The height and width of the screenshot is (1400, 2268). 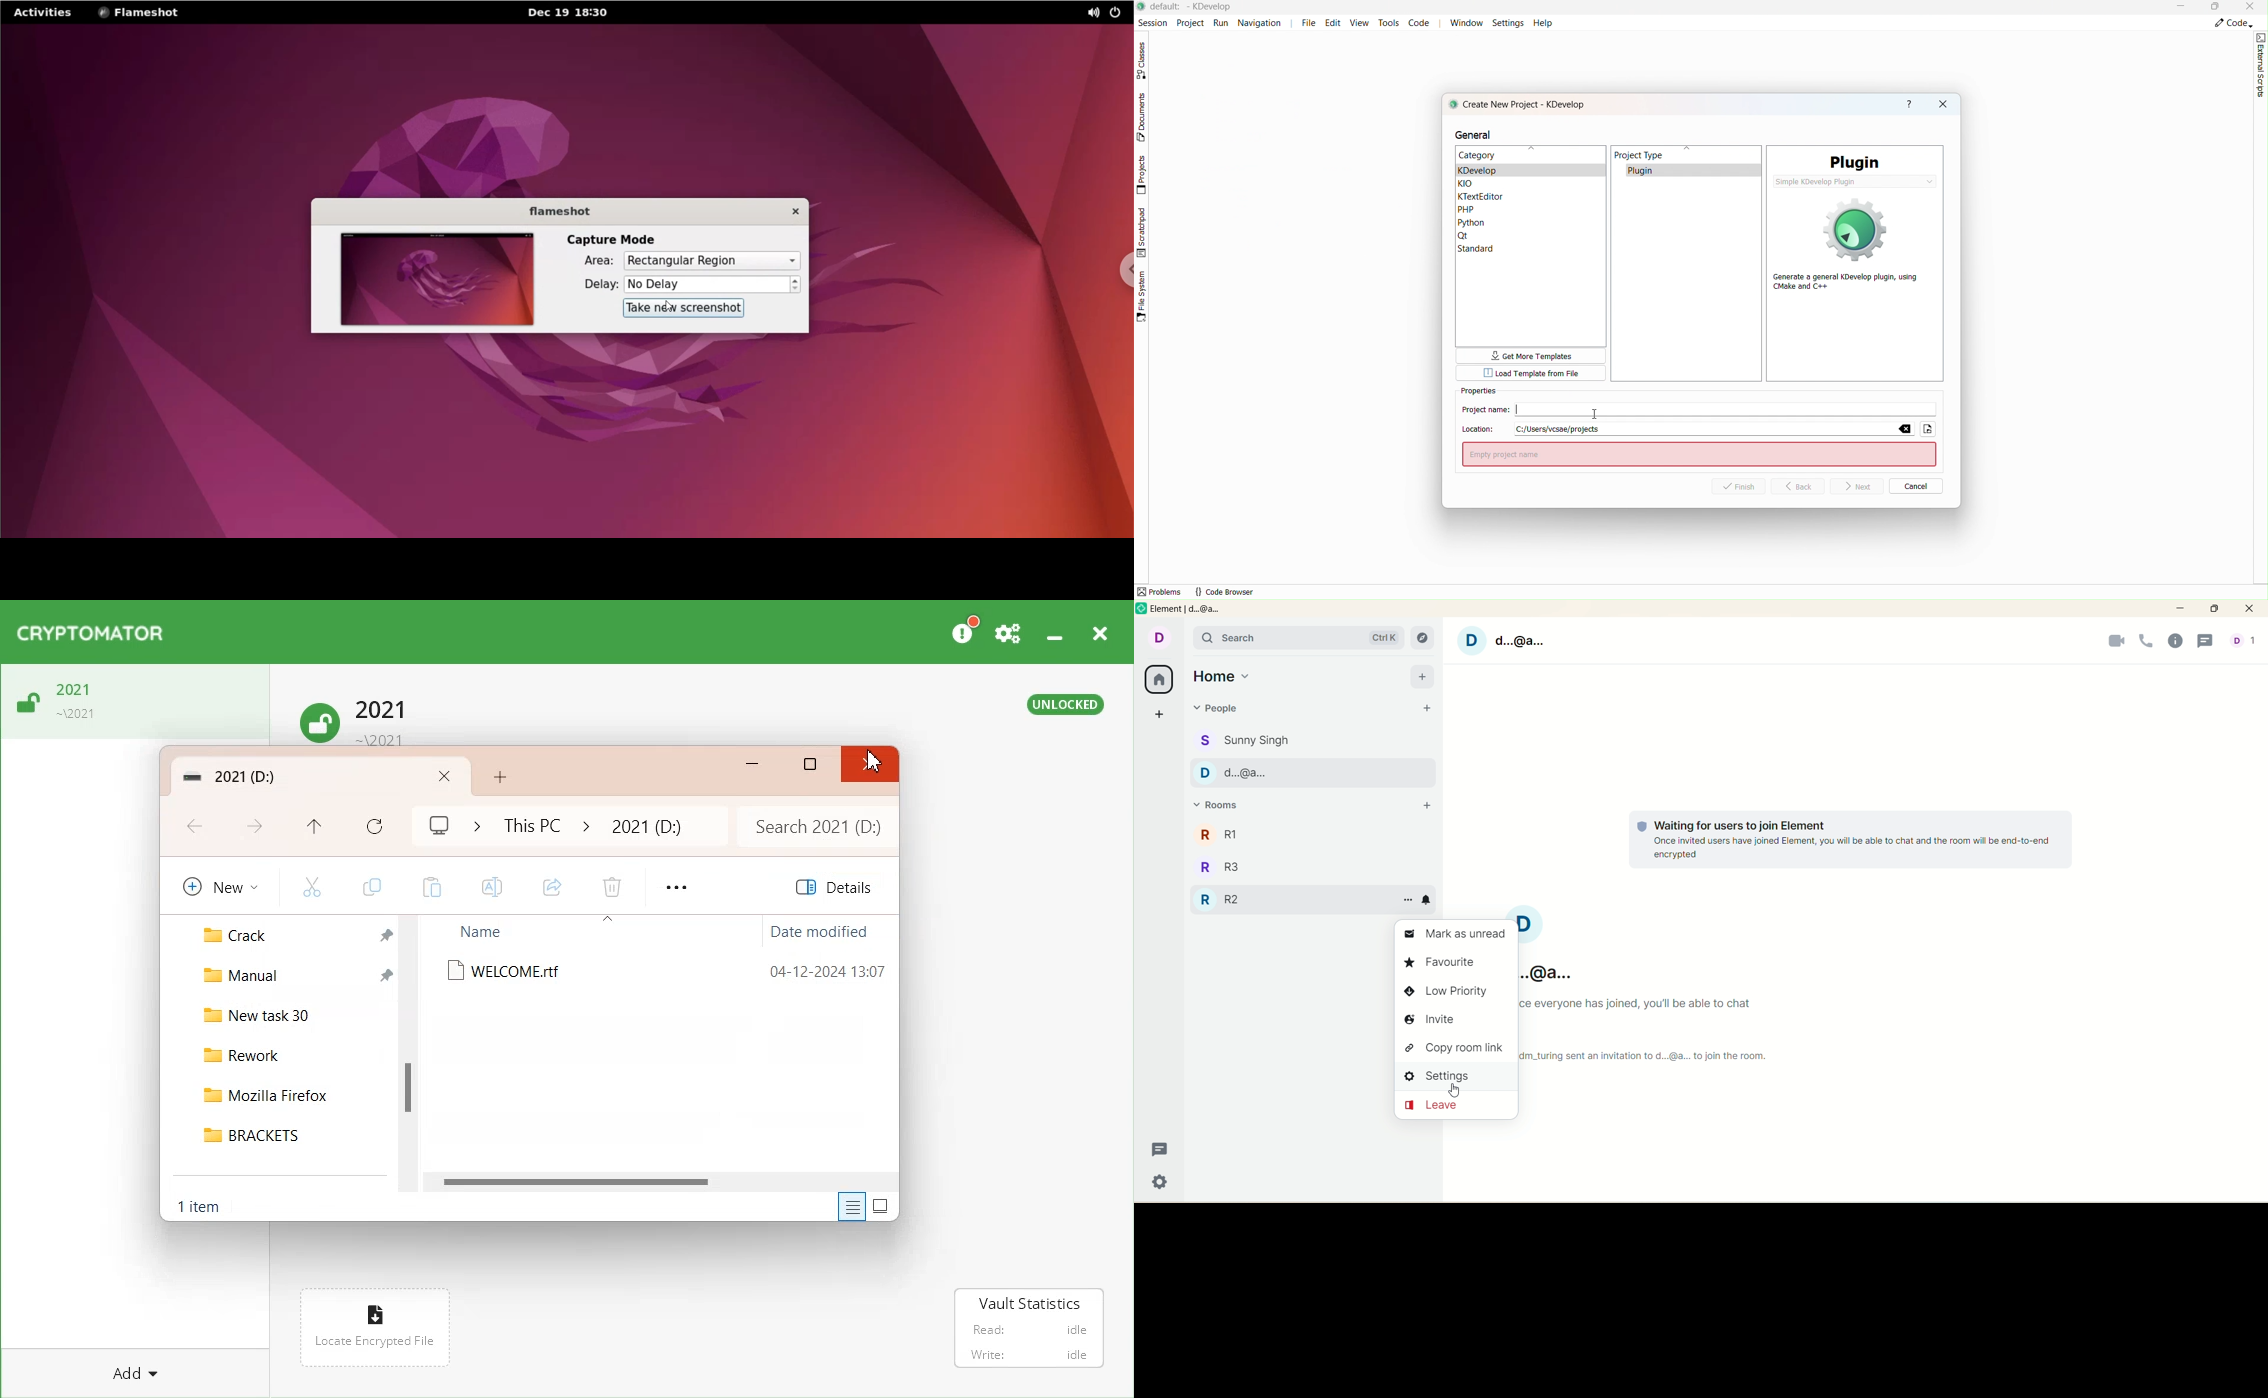 What do you see at coordinates (1458, 994) in the screenshot?
I see `low priority` at bounding box center [1458, 994].